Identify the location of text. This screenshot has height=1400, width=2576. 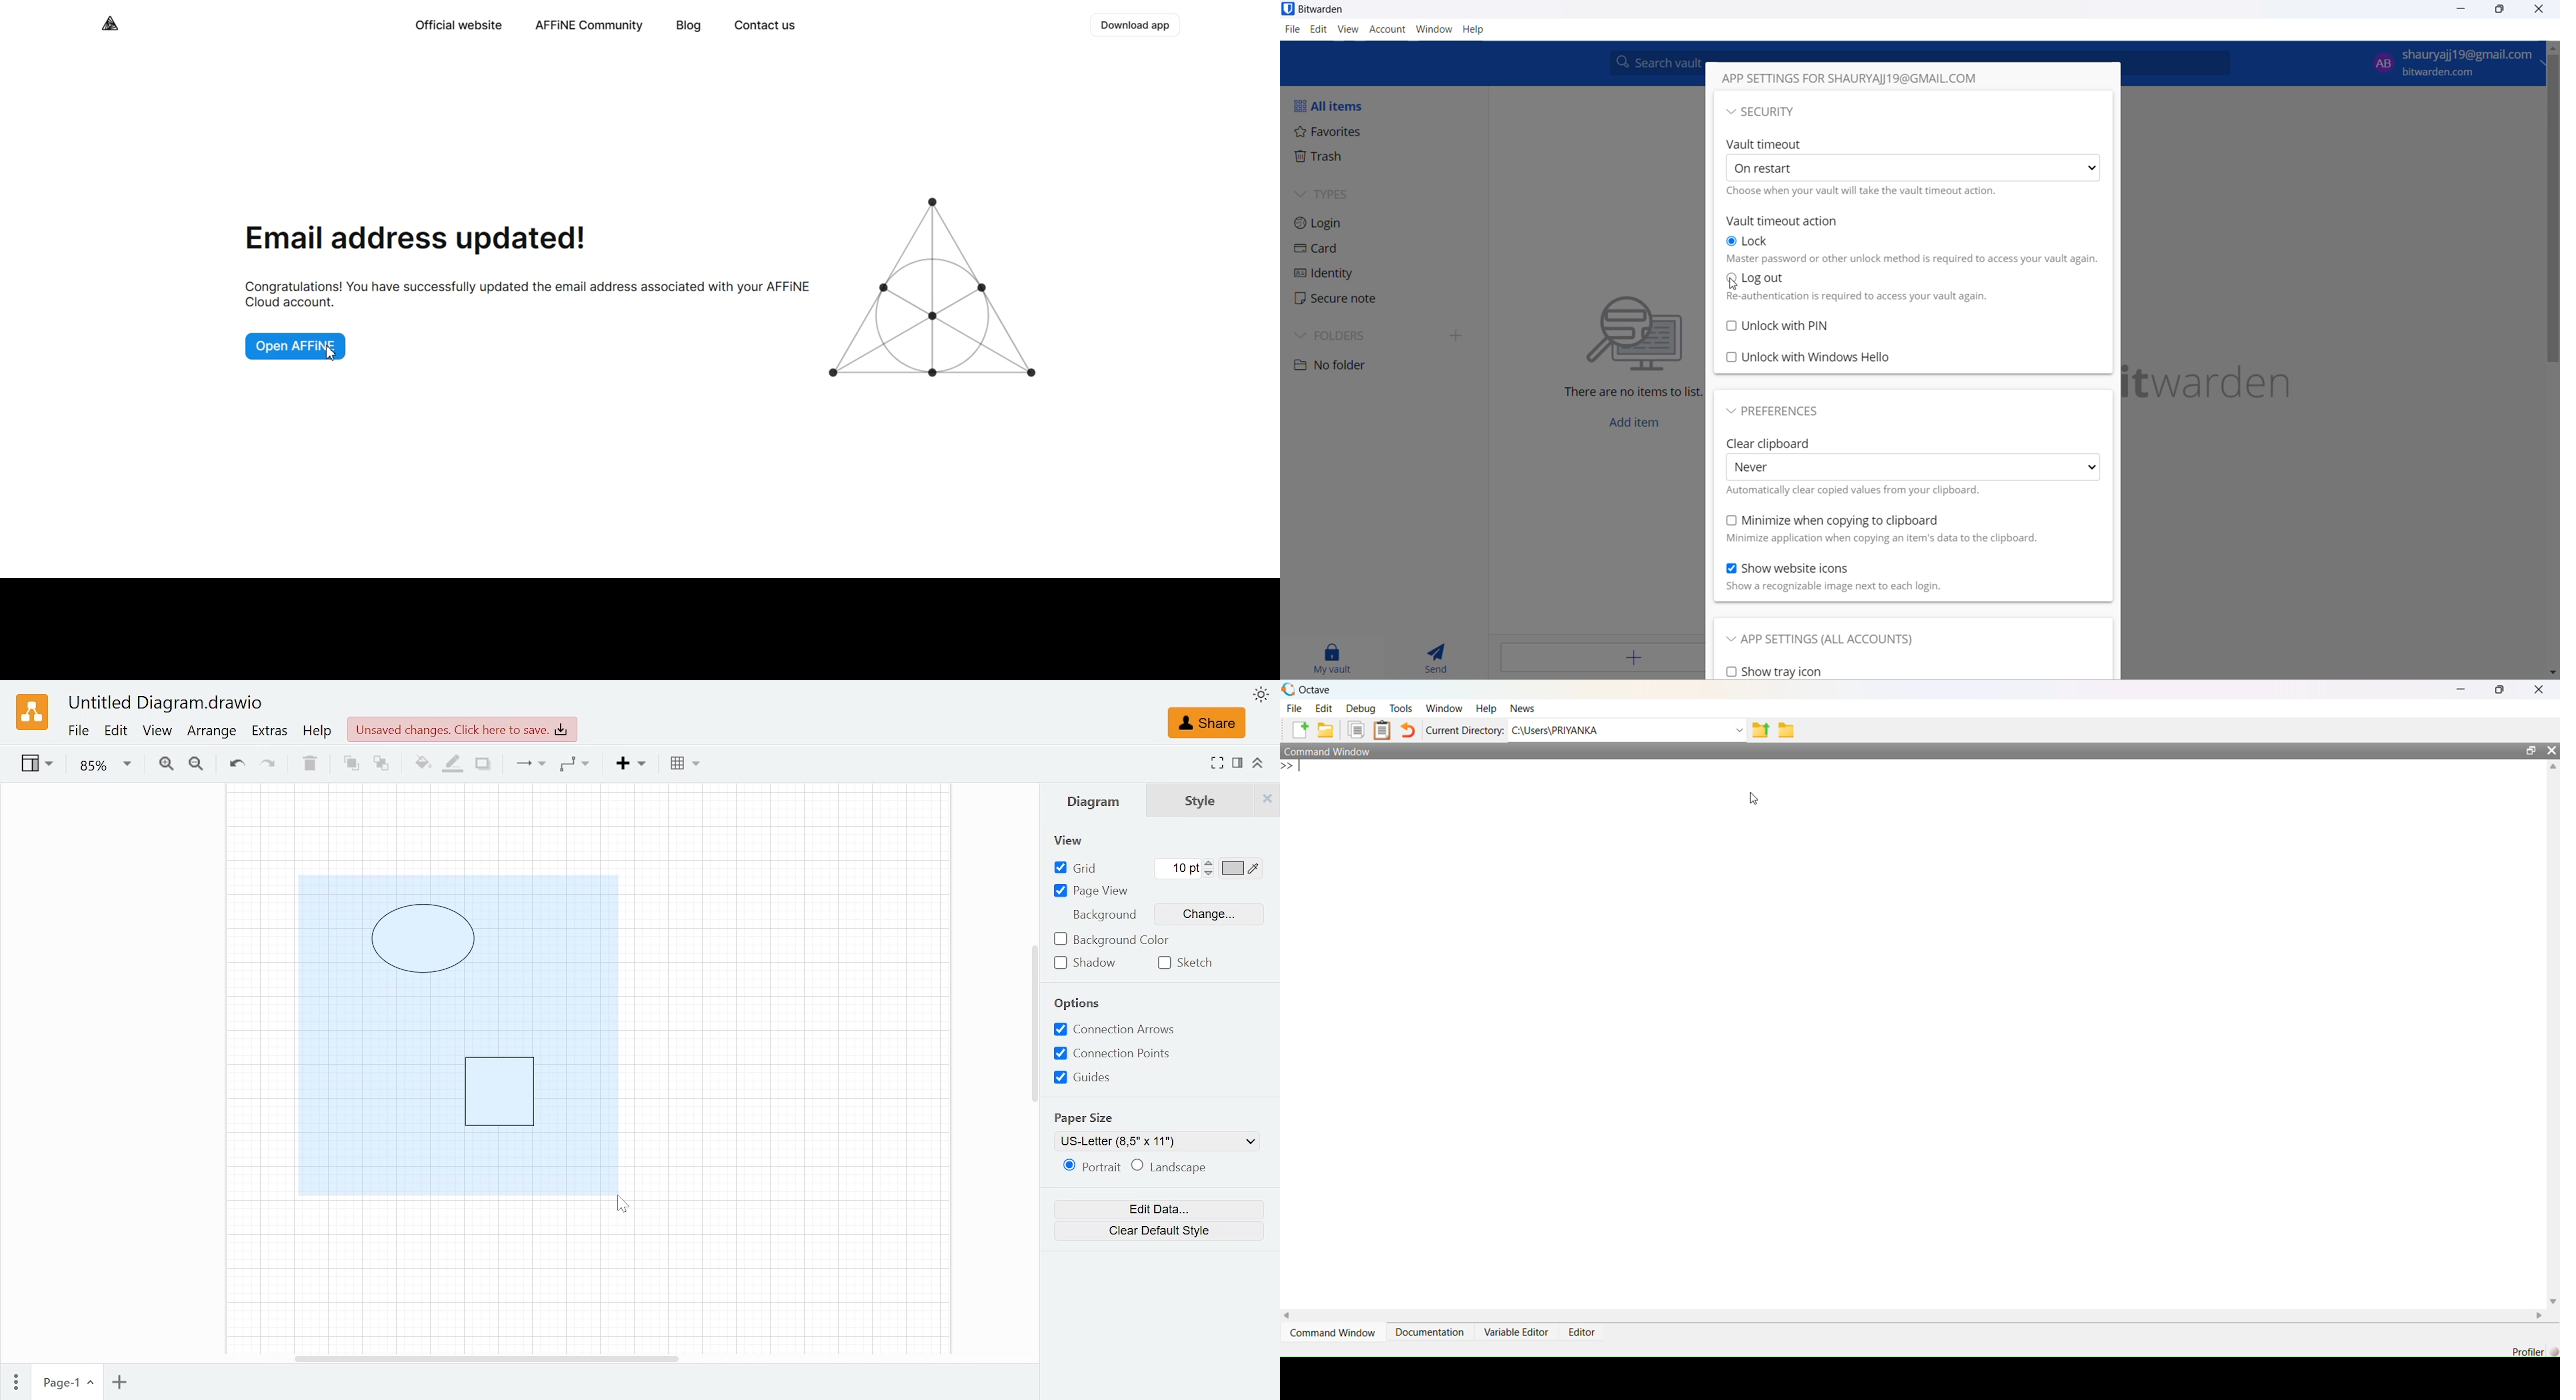
(1849, 588).